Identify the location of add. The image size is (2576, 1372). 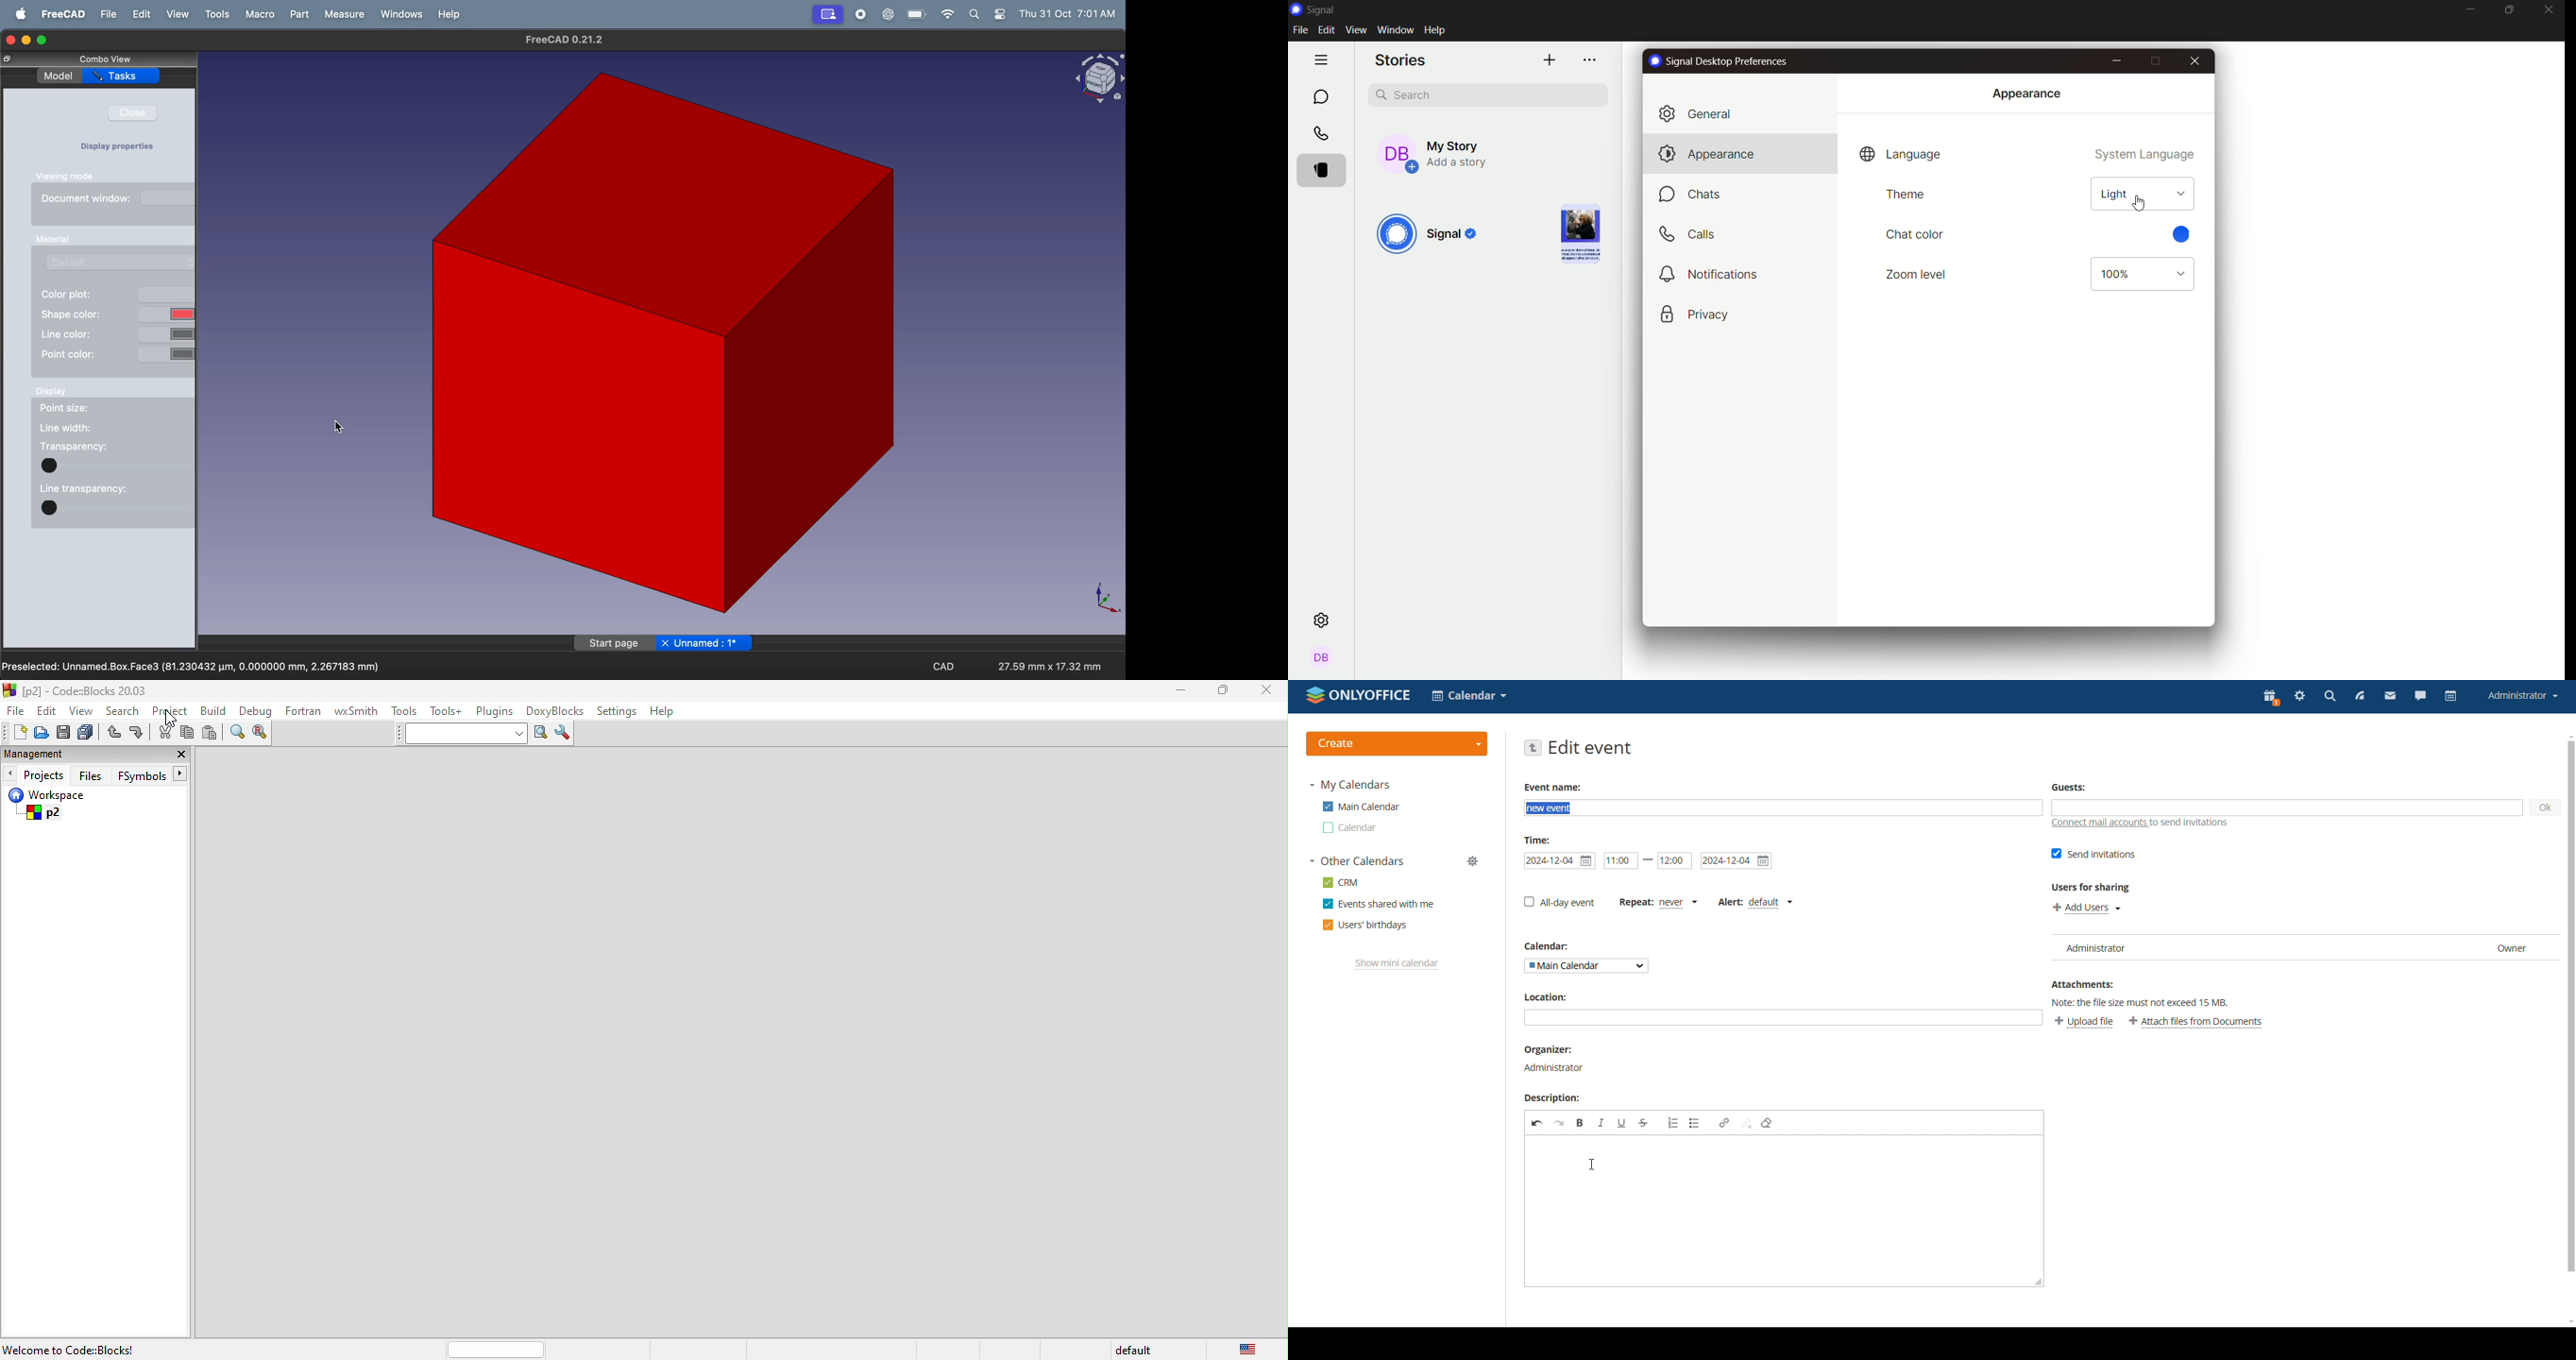
(1548, 59).